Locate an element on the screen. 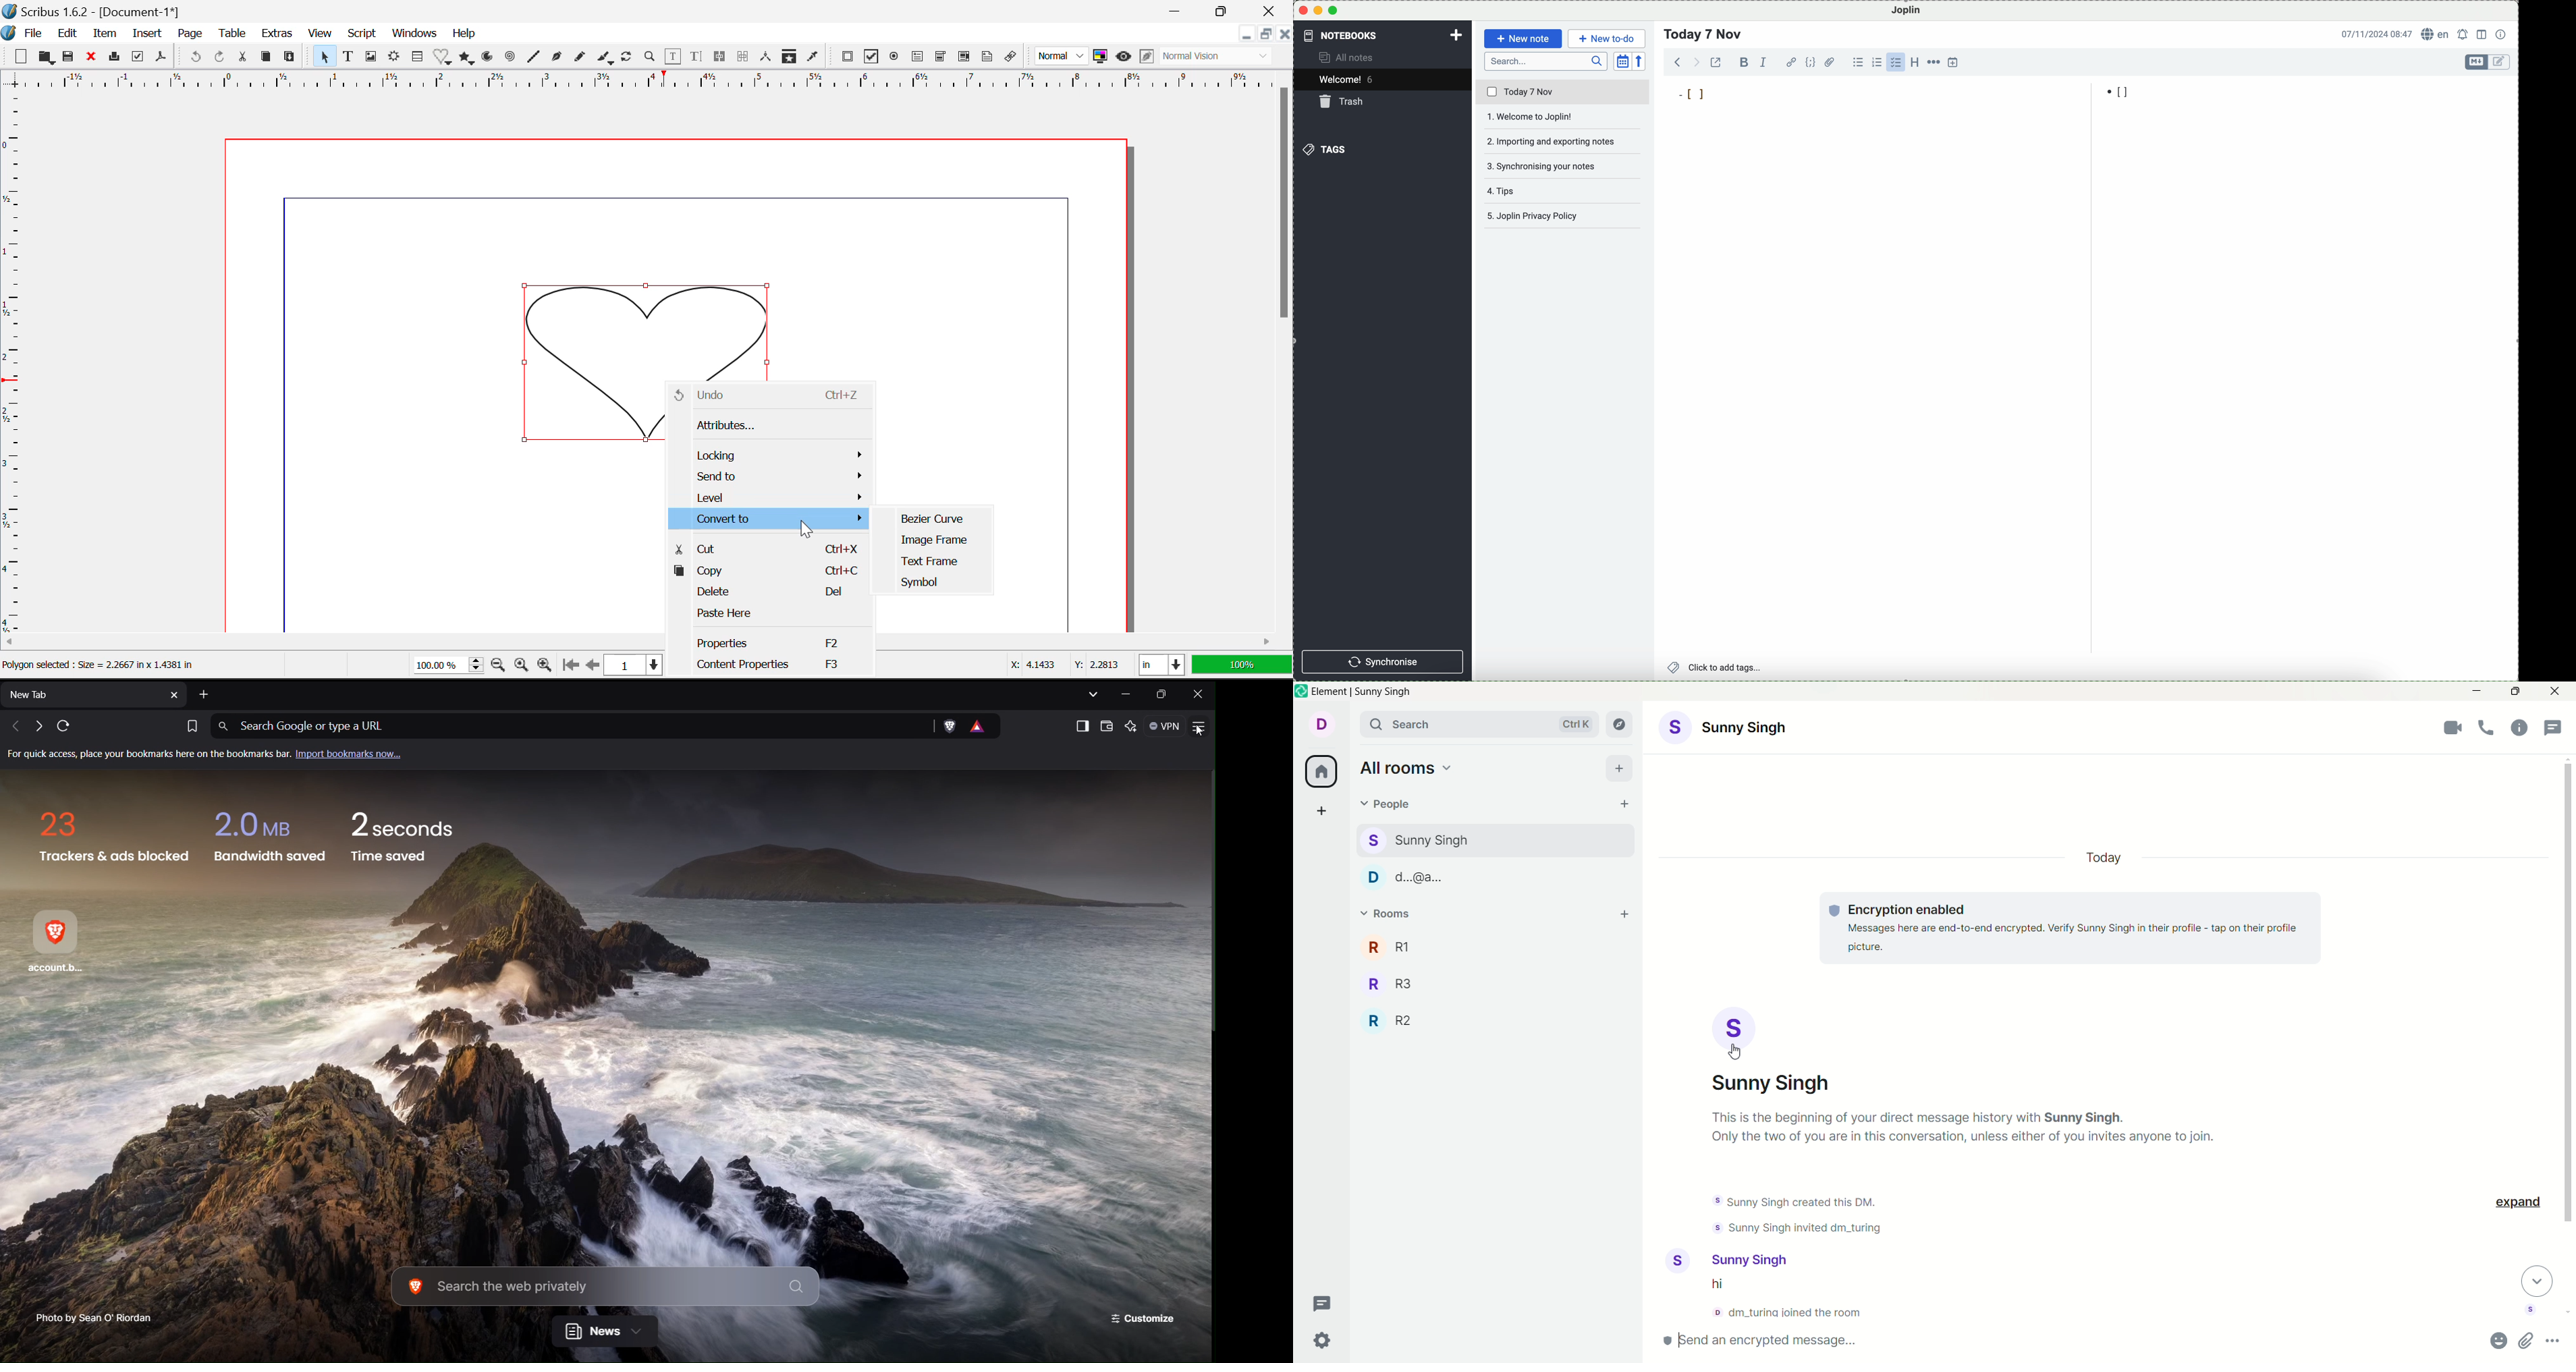 Image resolution: width=2576 pixels, height=1372 pixels. 1 is located at coordinates (633, 667).